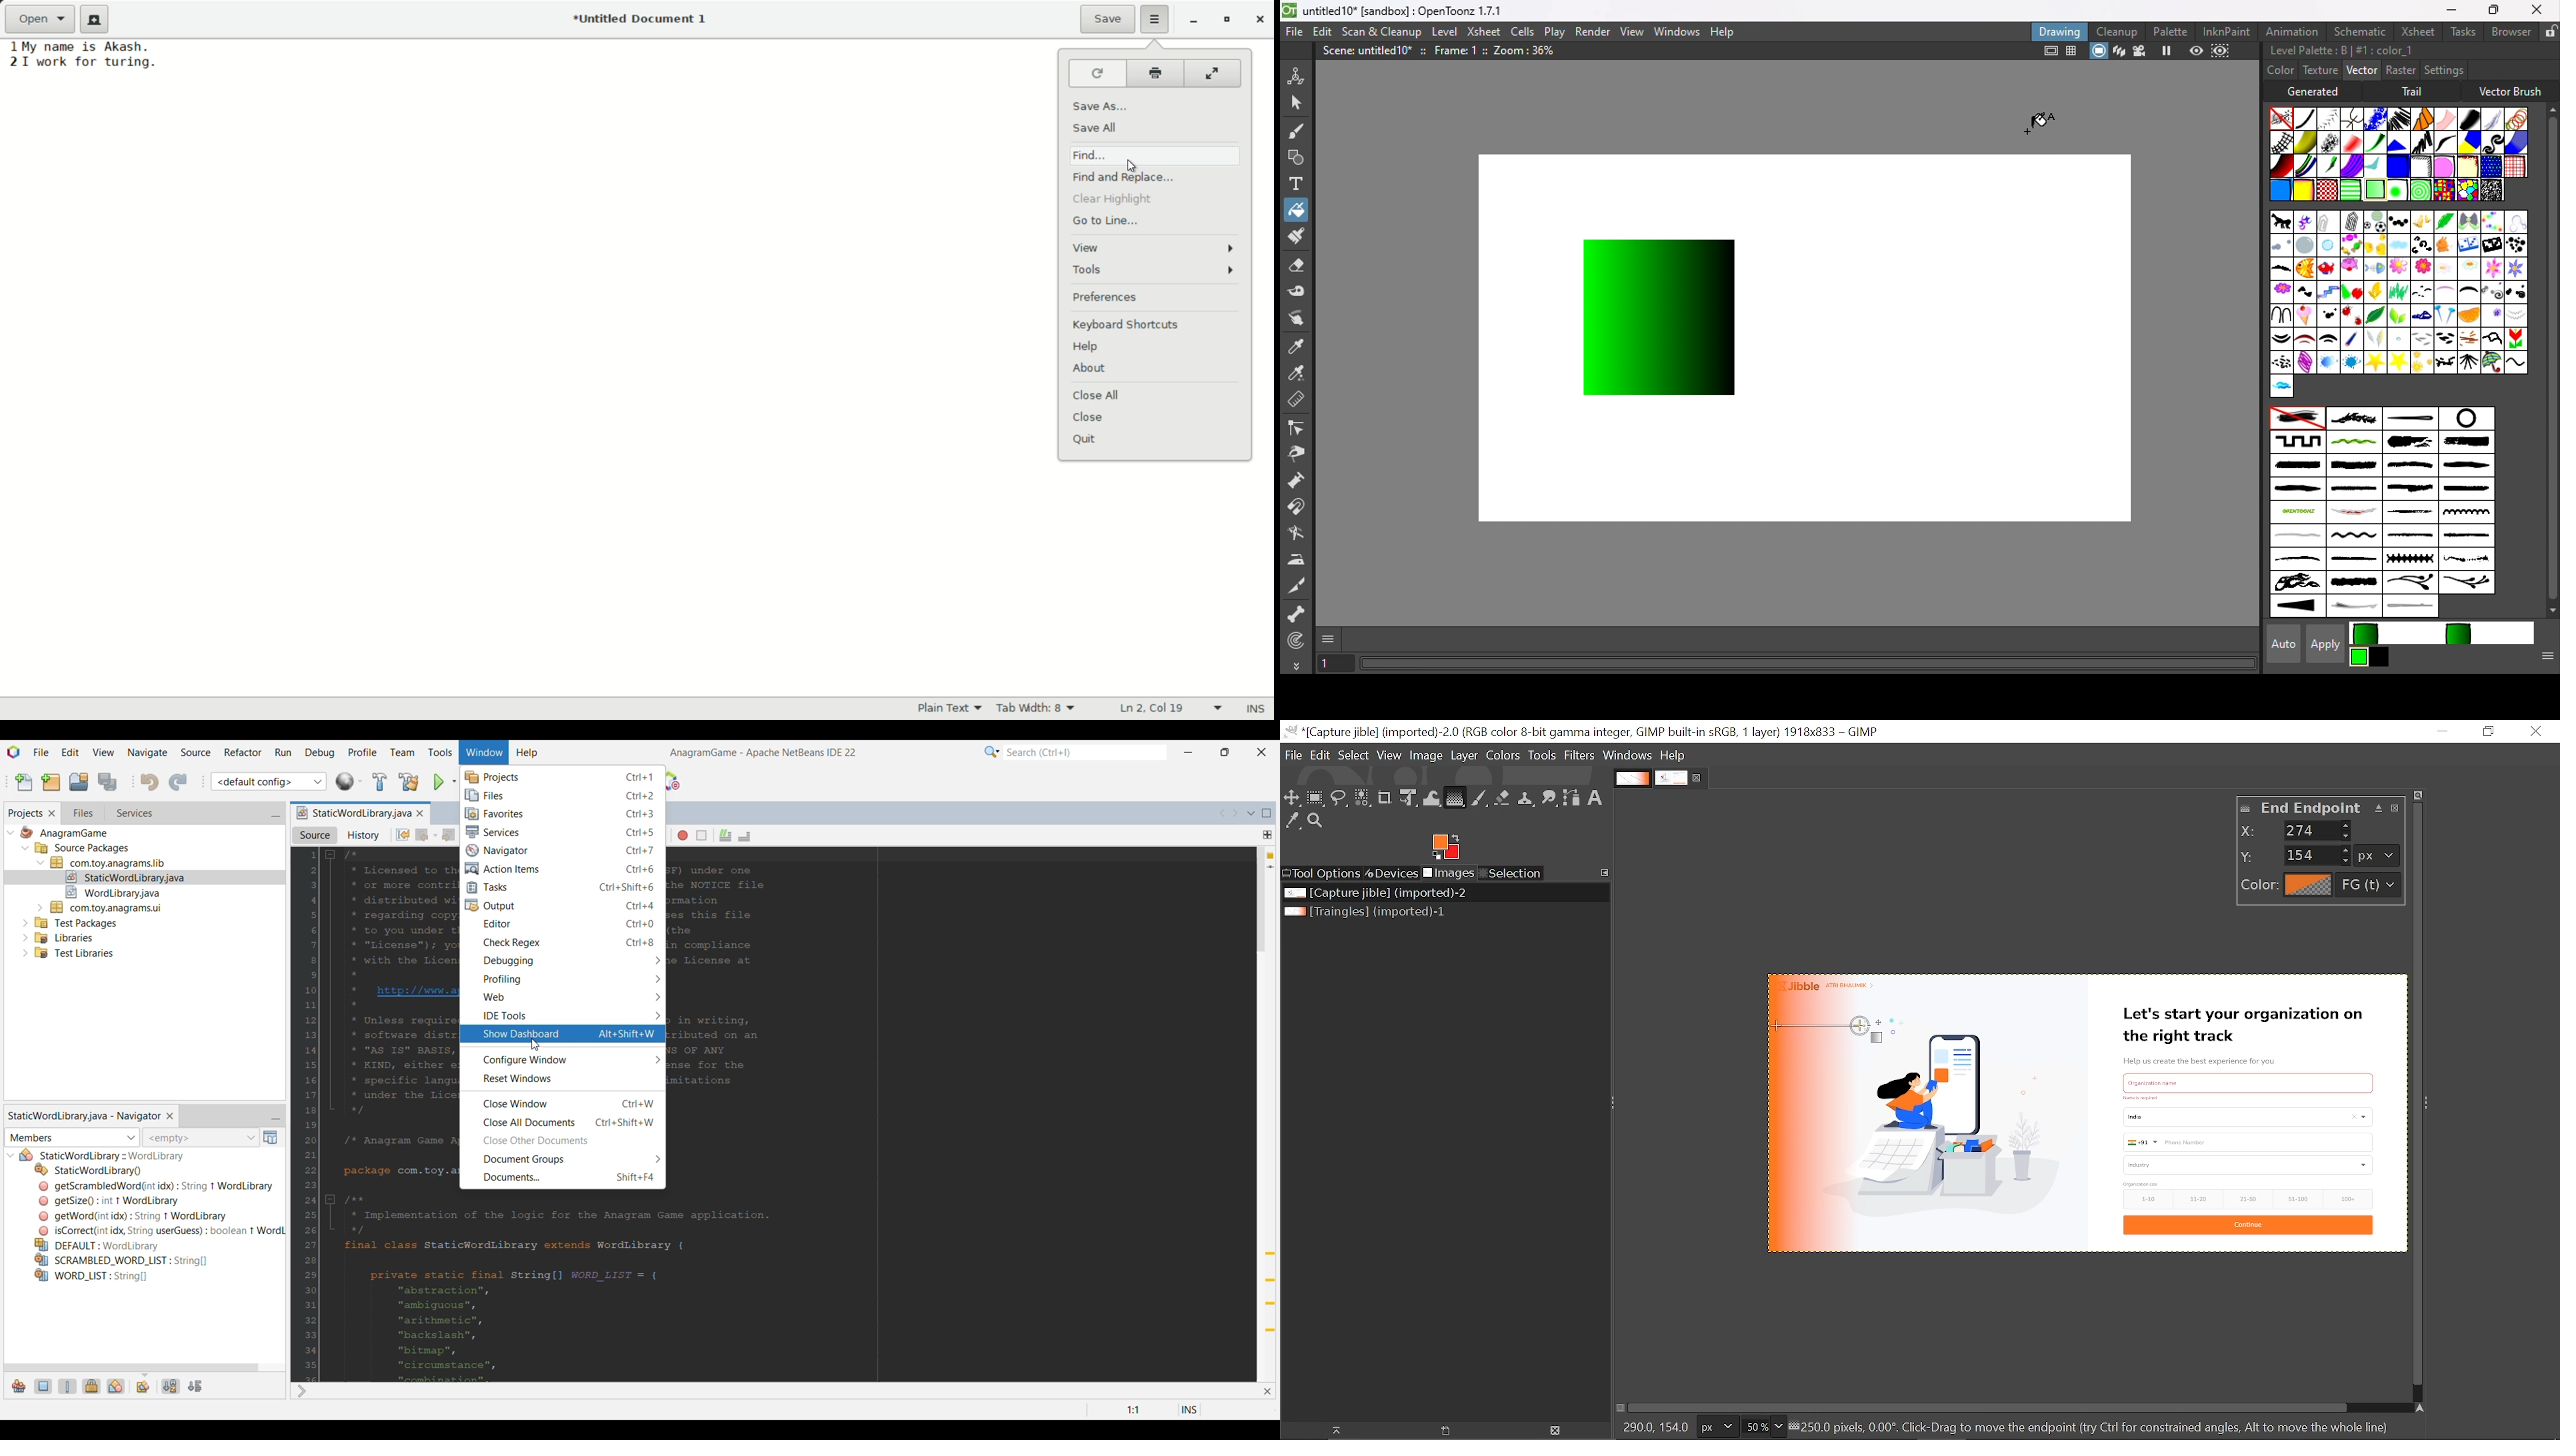 The image size is (2576, 1456). What do you see at coordinates (2298, 441) in the screenshot?
I see `greek_frieze` at bounding box center [2298, 441].